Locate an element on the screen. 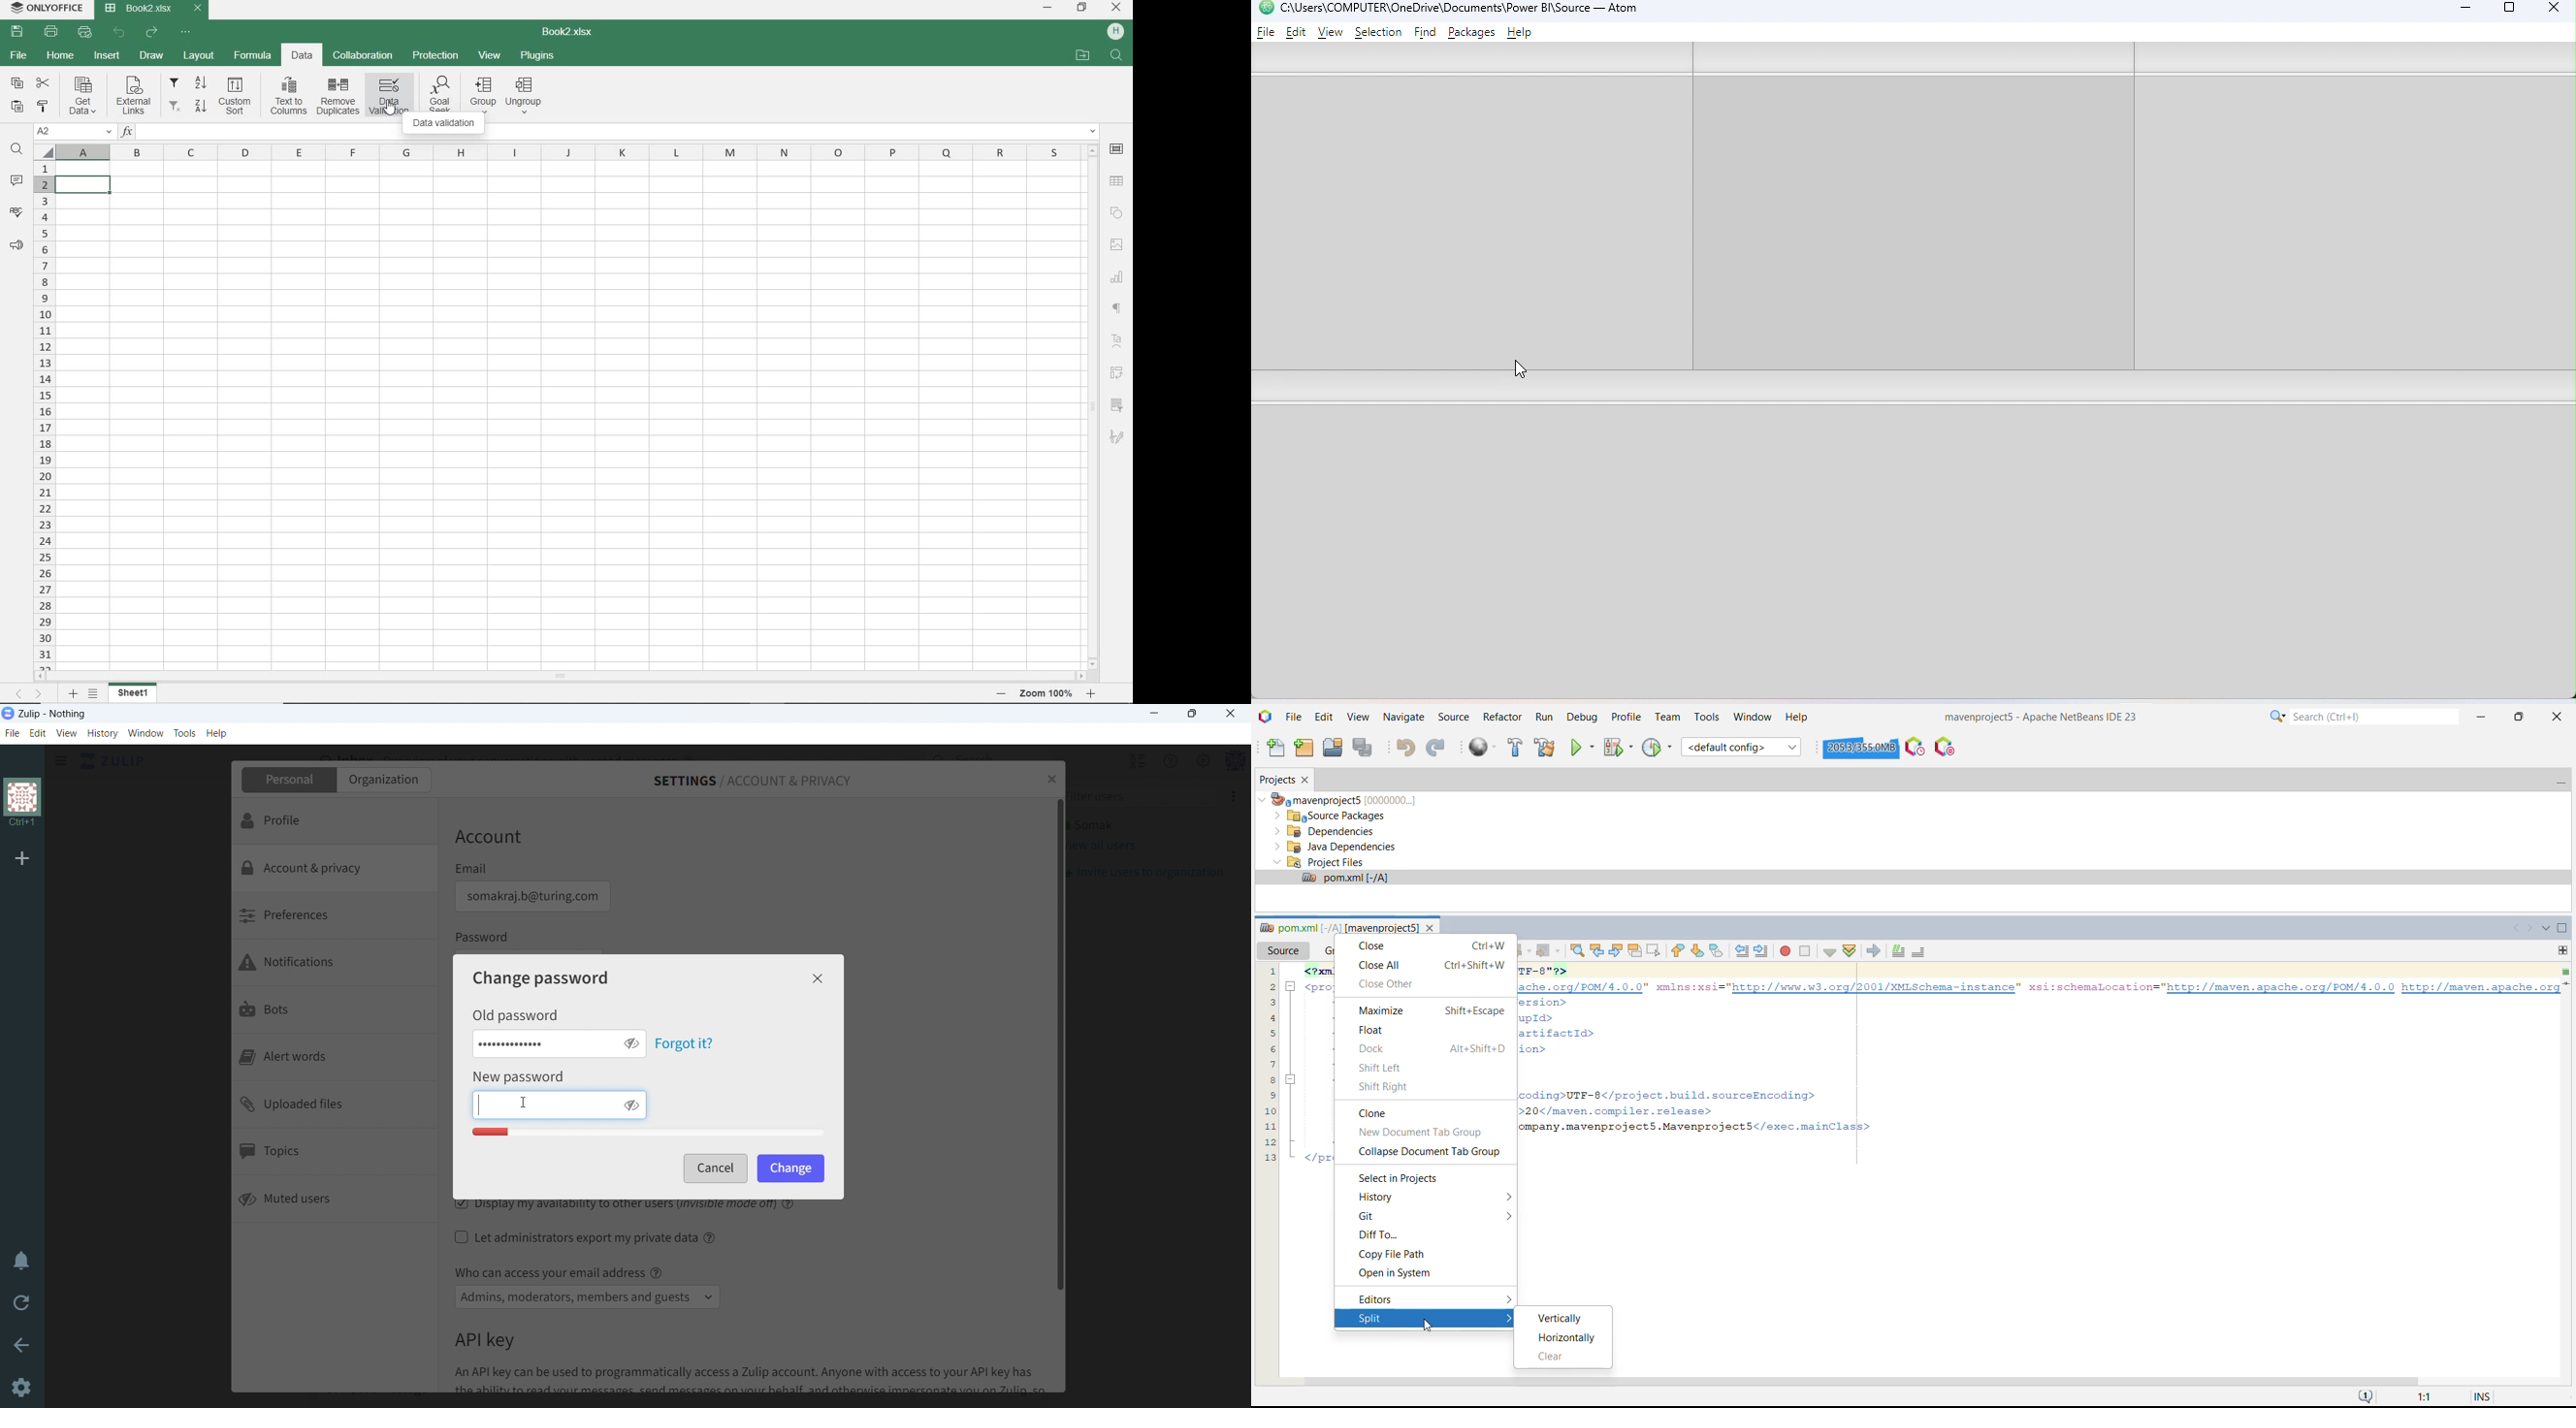 This screenshot has width=2576, height=1428. get data is located at coordinates (86, 95).